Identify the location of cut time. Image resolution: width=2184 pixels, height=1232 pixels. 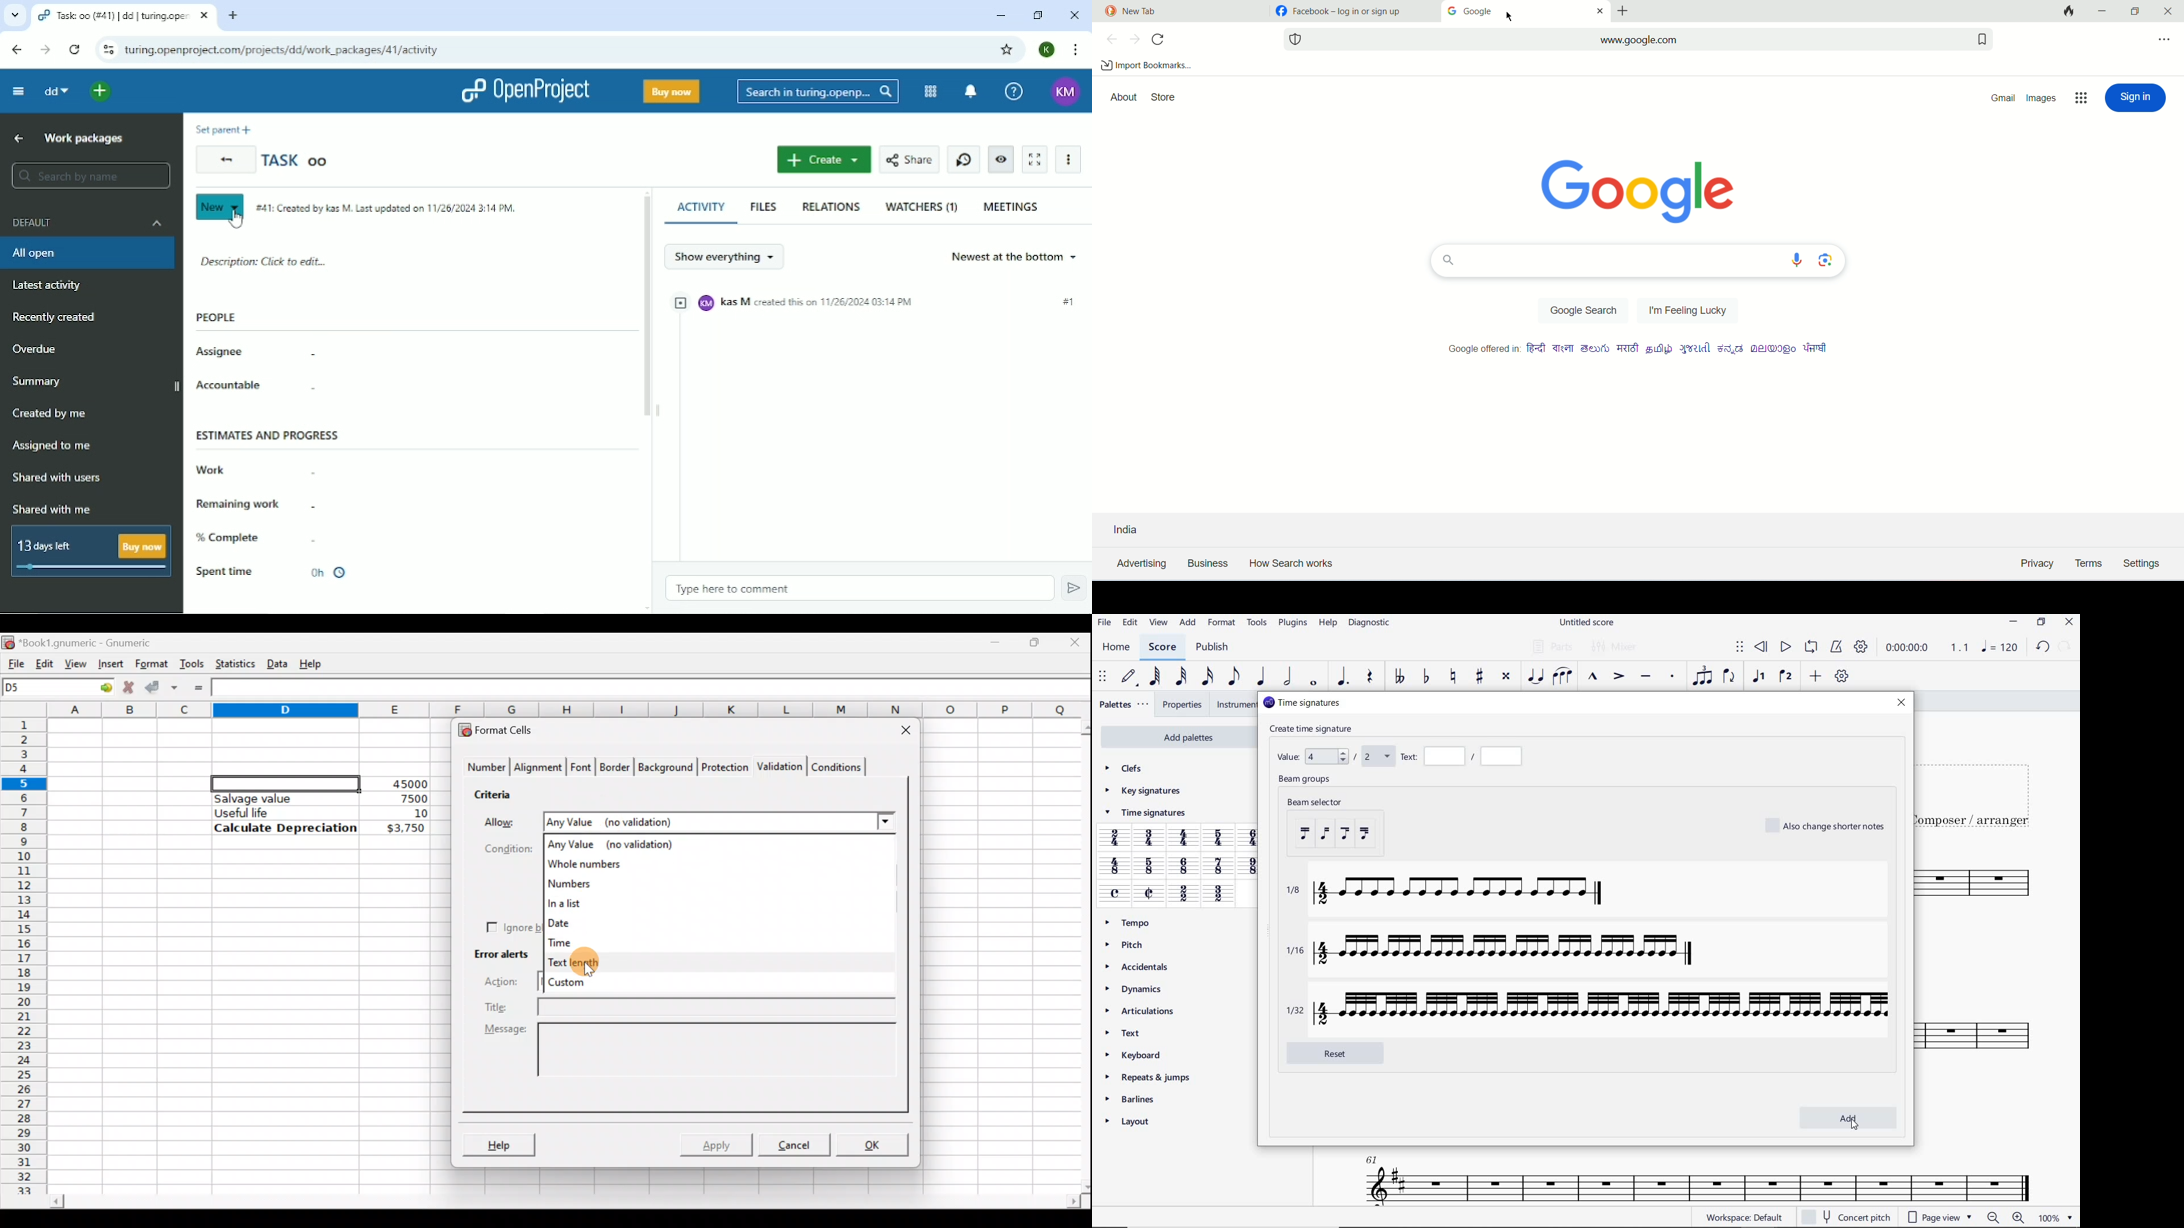
(1148, 893).